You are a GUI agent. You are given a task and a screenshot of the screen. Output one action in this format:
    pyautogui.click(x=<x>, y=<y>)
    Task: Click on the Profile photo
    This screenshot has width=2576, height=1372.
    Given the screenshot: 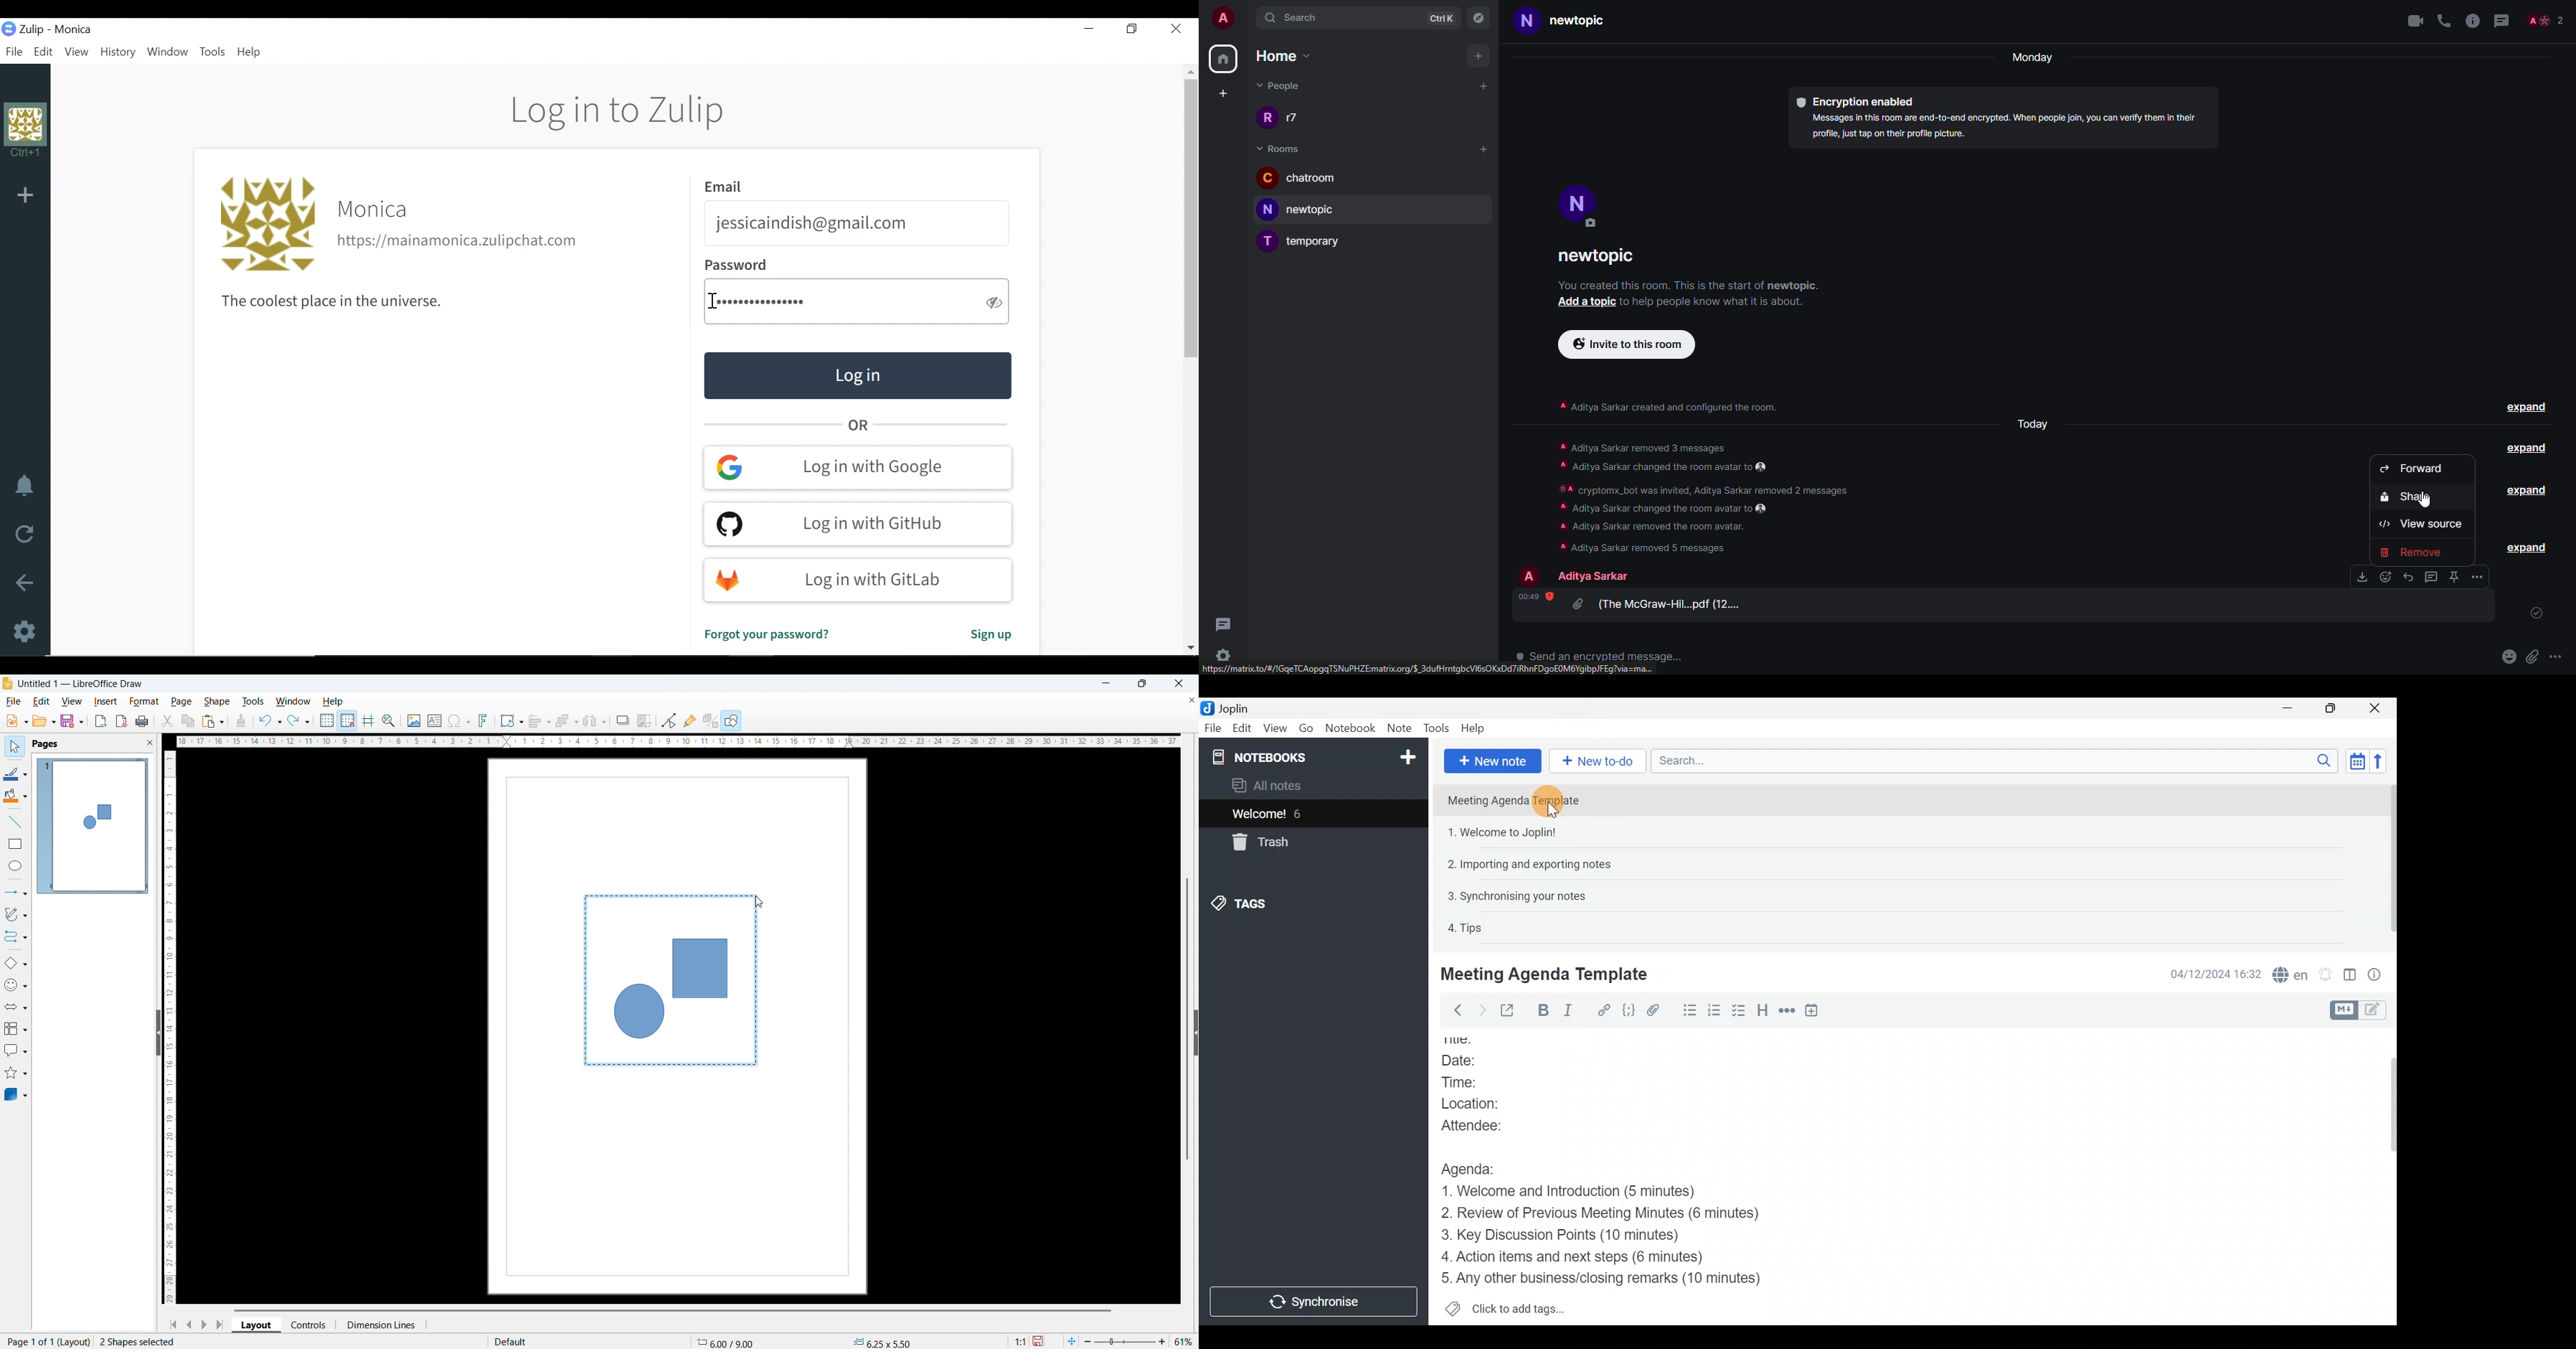 What is the action you would take?
    pyautogui.click(x=265, y=224)
    